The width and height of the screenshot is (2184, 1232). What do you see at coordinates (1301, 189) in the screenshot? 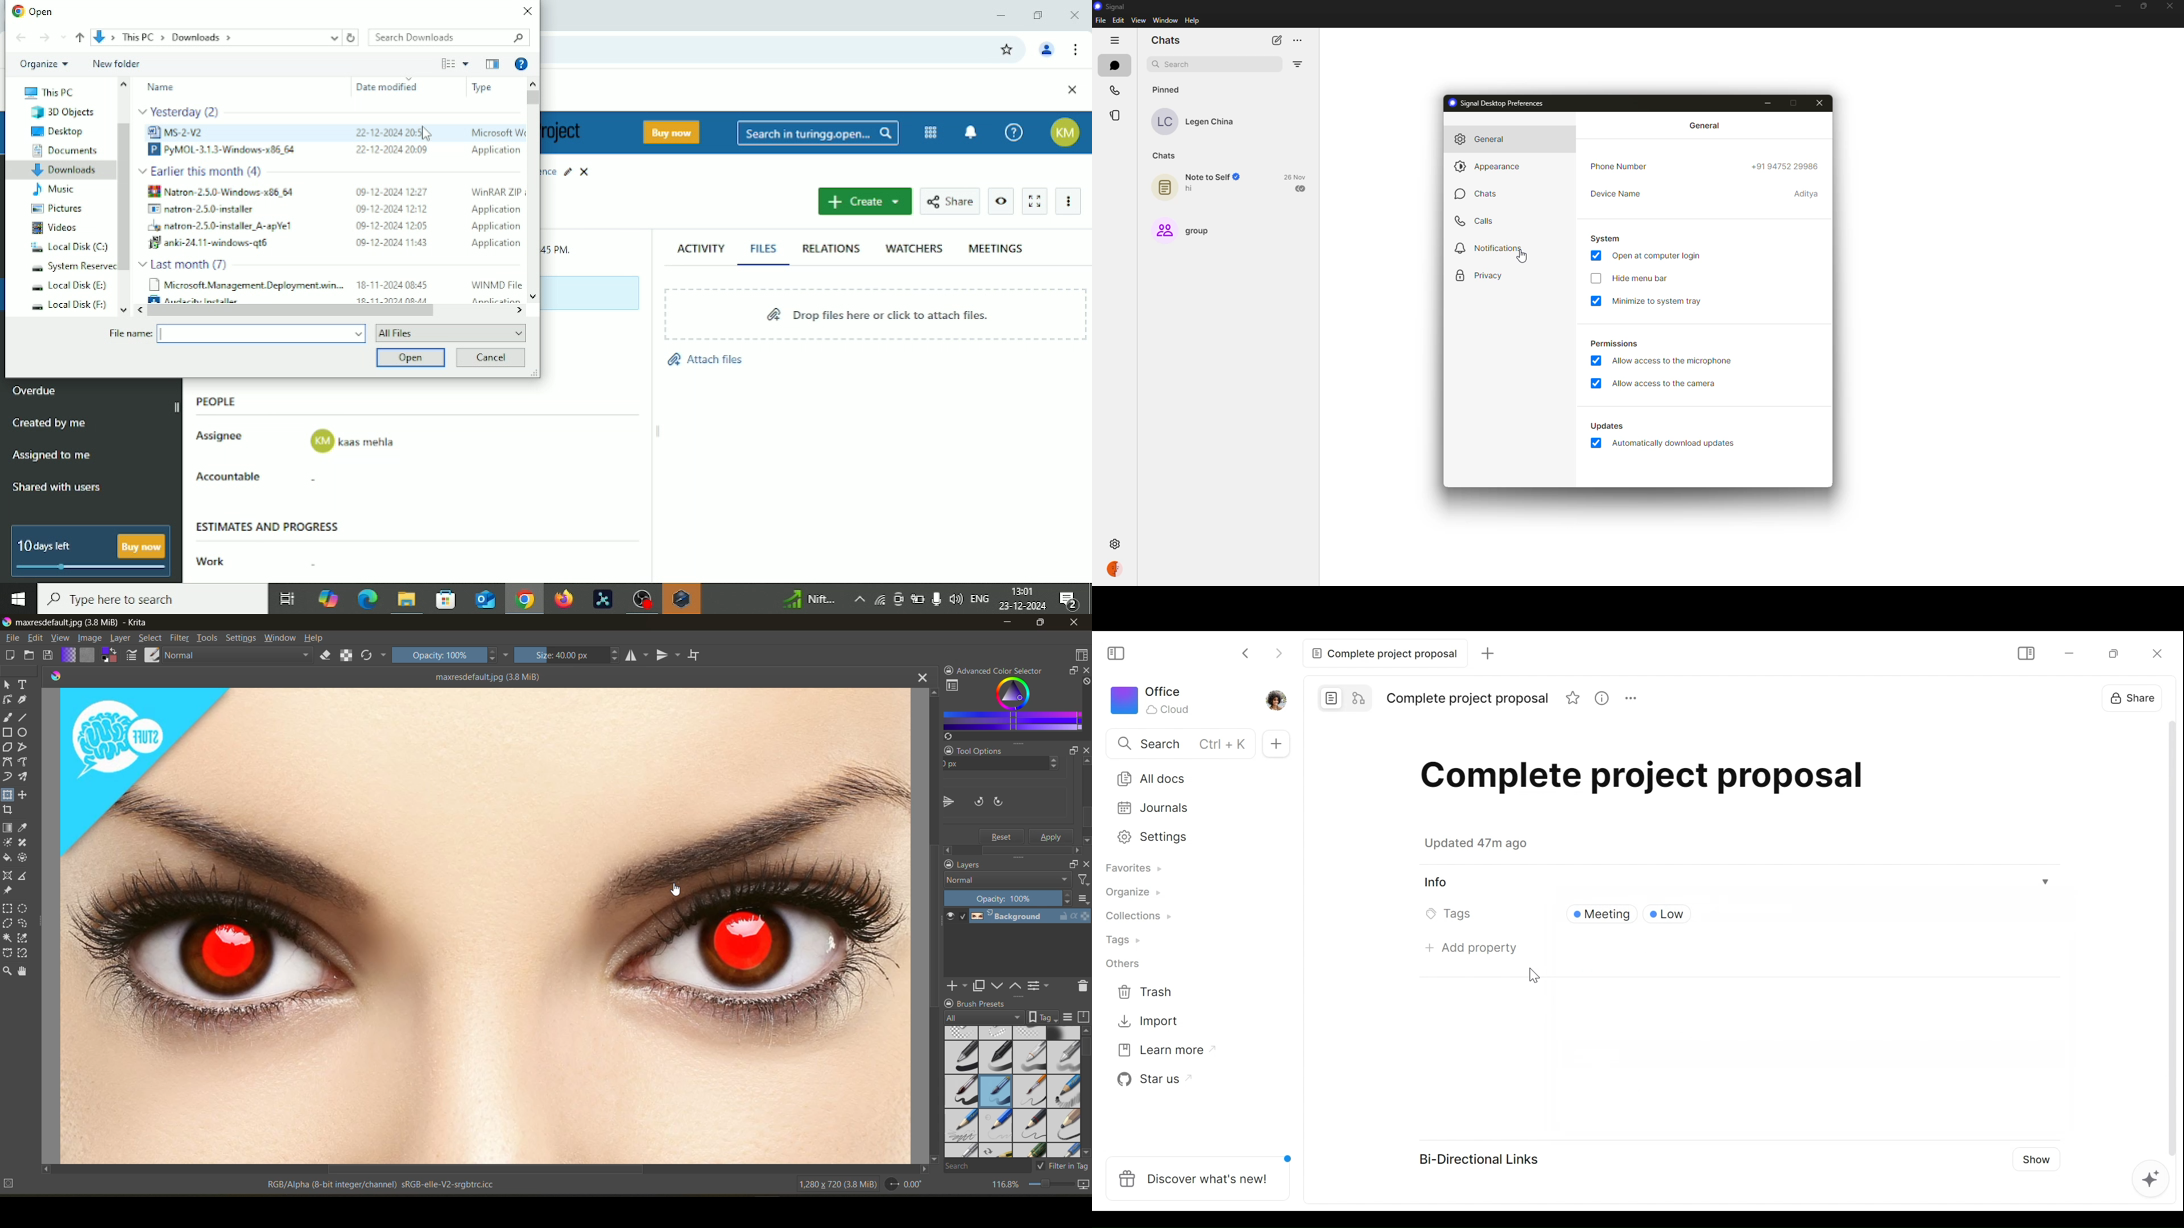
I see `sent` at bounding box center [1301, 189].